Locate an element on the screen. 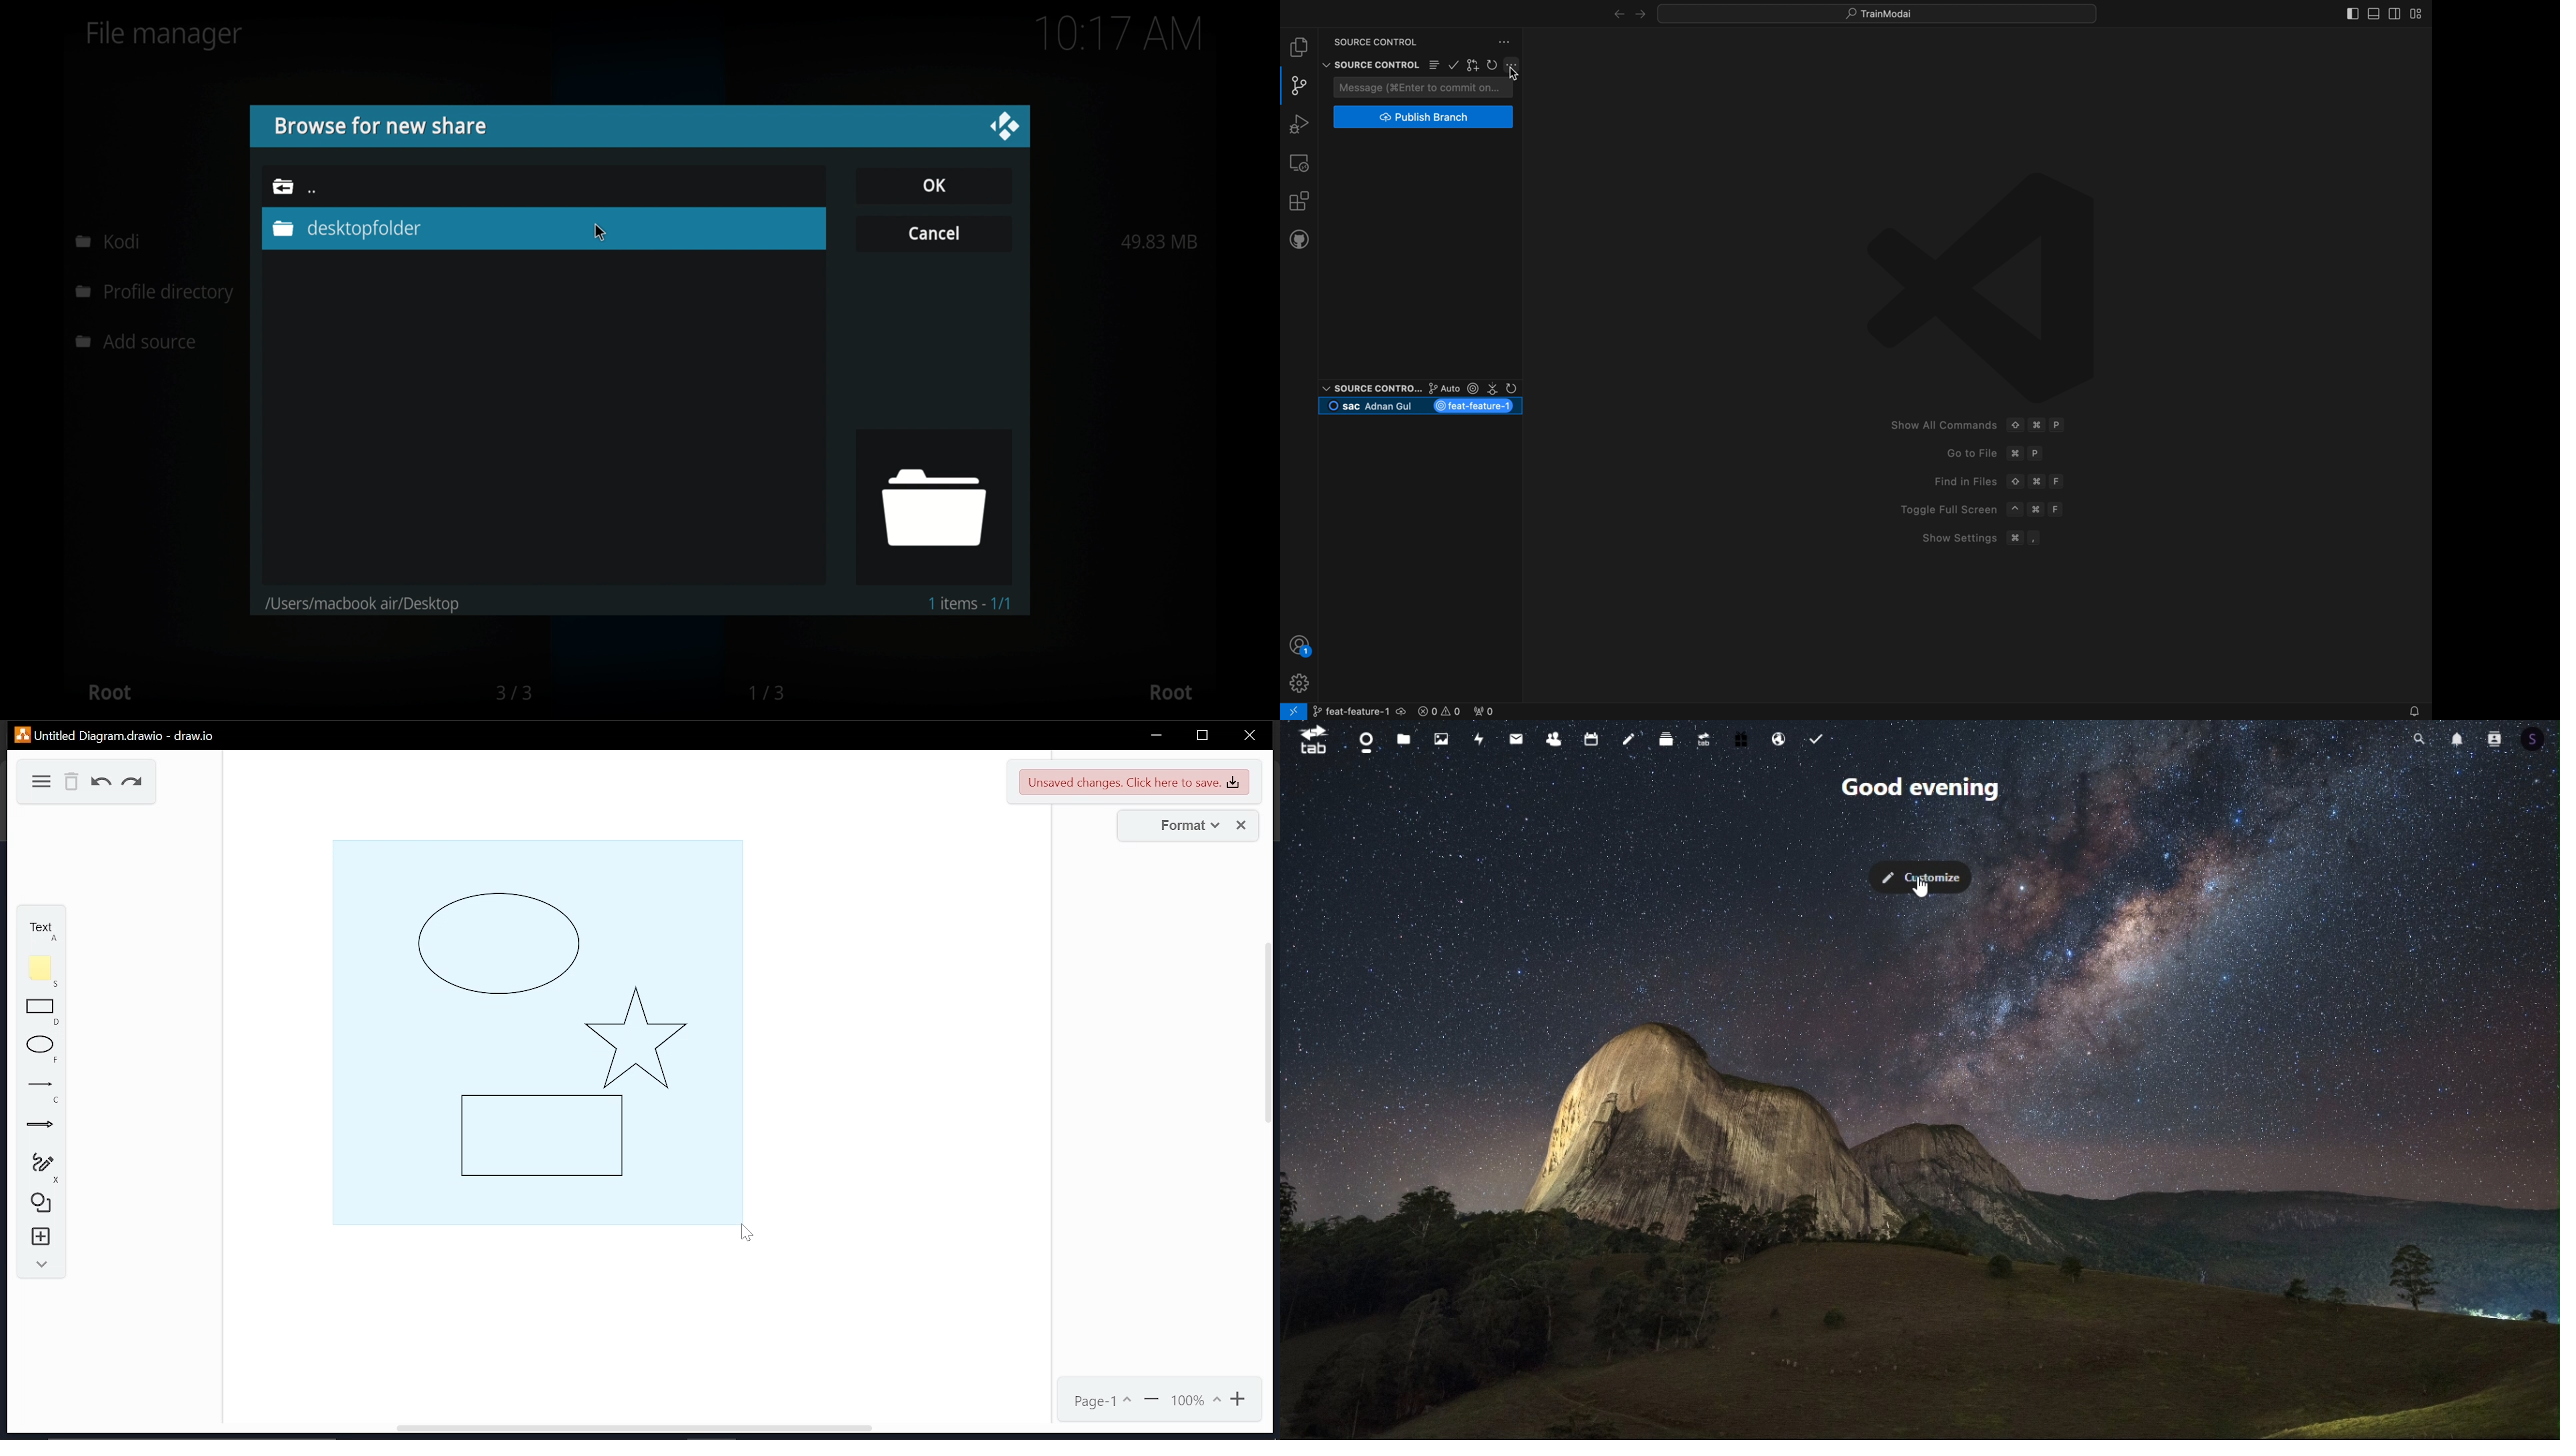 The height and width of the screenshot is (1456, 2576). close is located at coordinates (1004, 127).